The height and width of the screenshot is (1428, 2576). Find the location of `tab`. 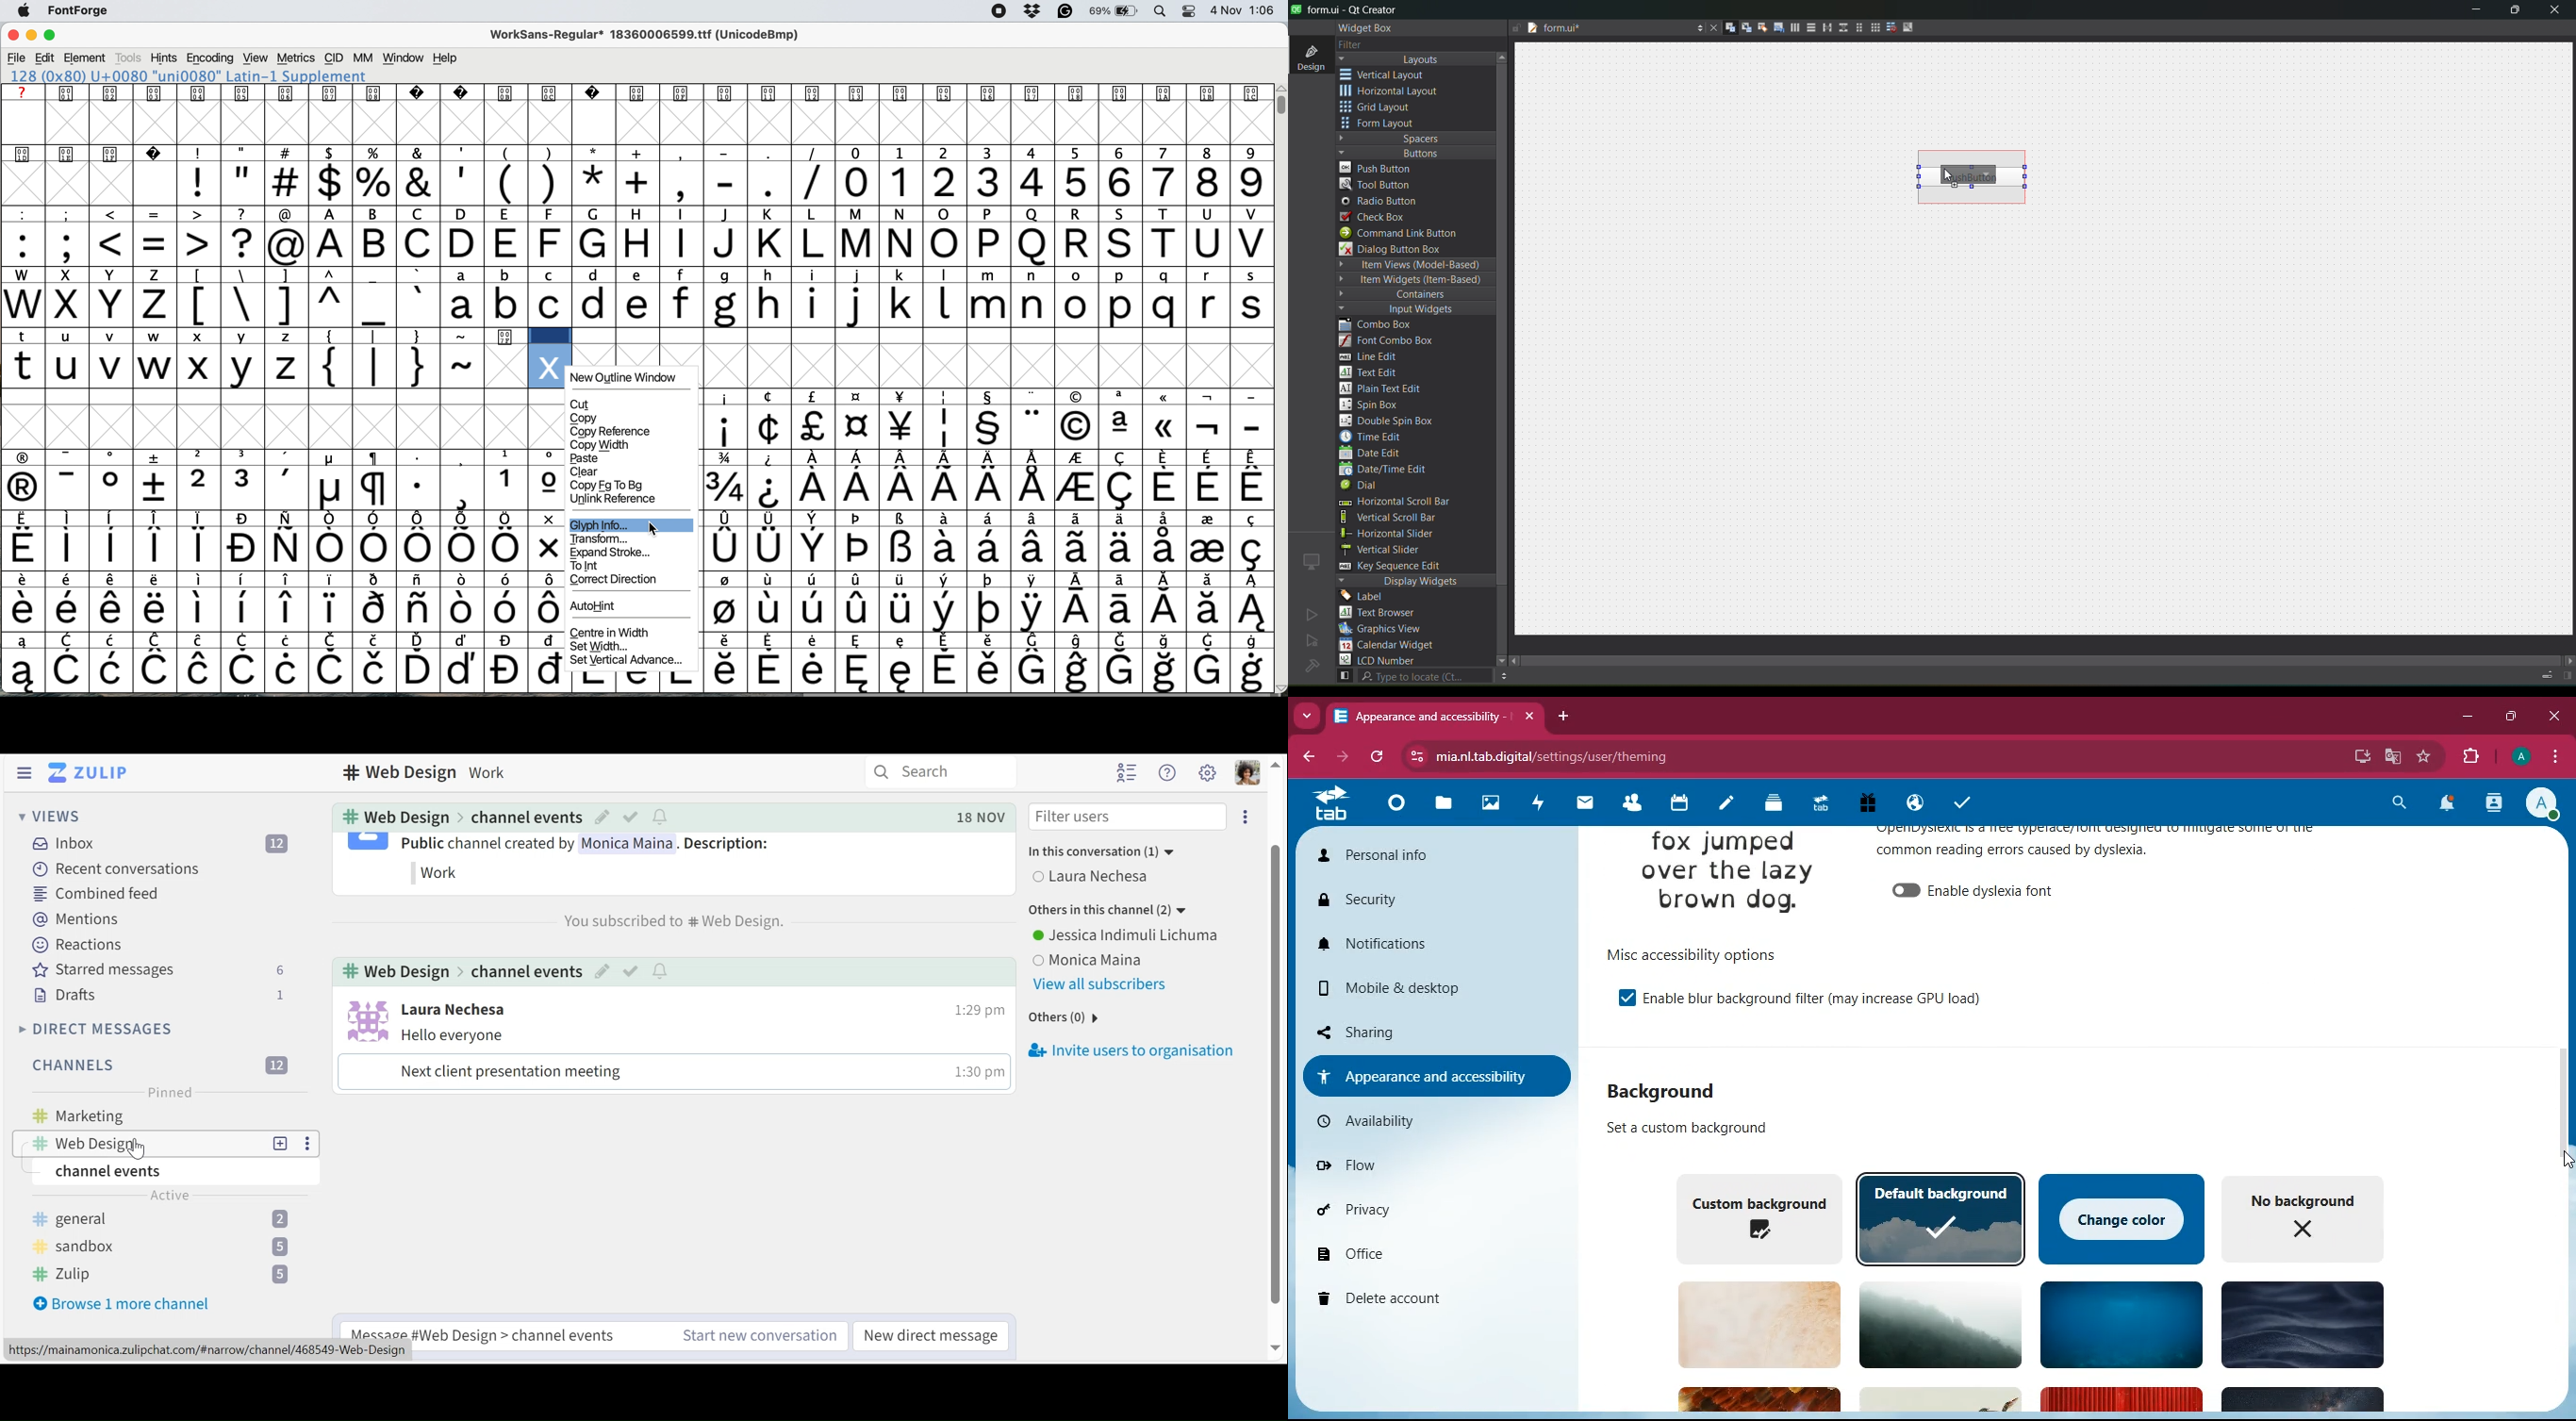

tab is located at coordinates (1436, 716).